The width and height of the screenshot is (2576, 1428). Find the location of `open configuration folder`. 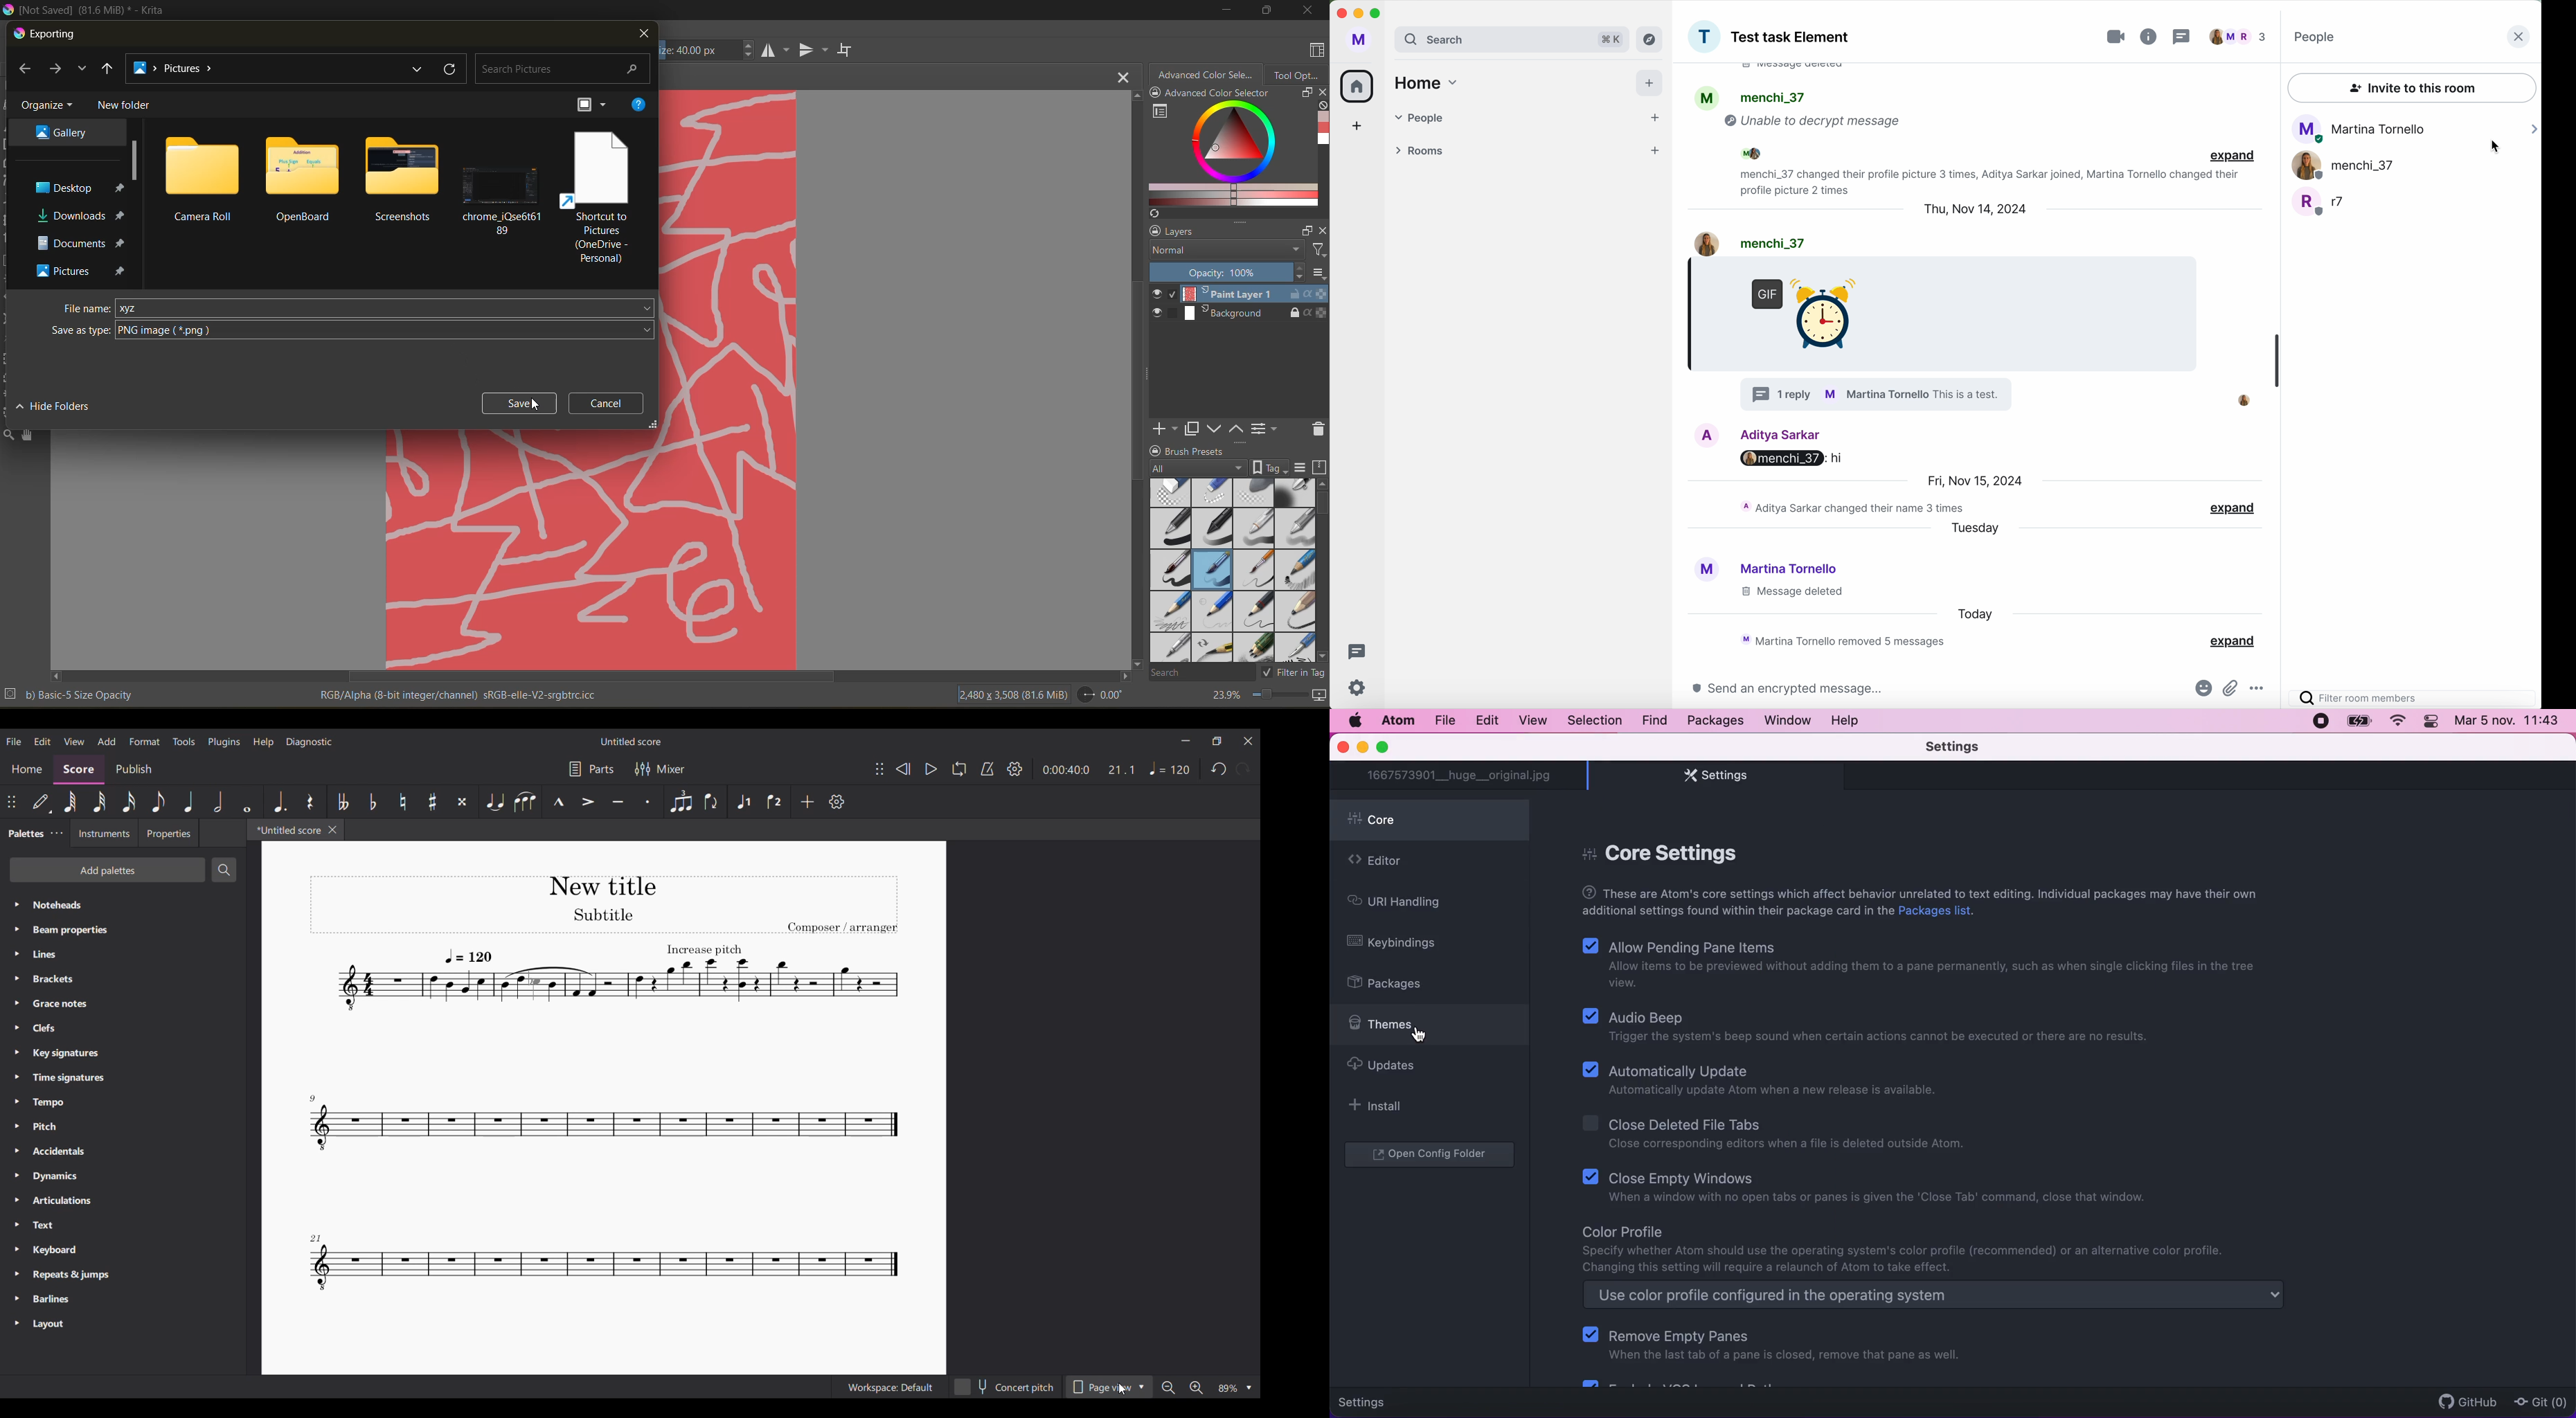

open configuration folder is located at coordinates (1434, 1156).